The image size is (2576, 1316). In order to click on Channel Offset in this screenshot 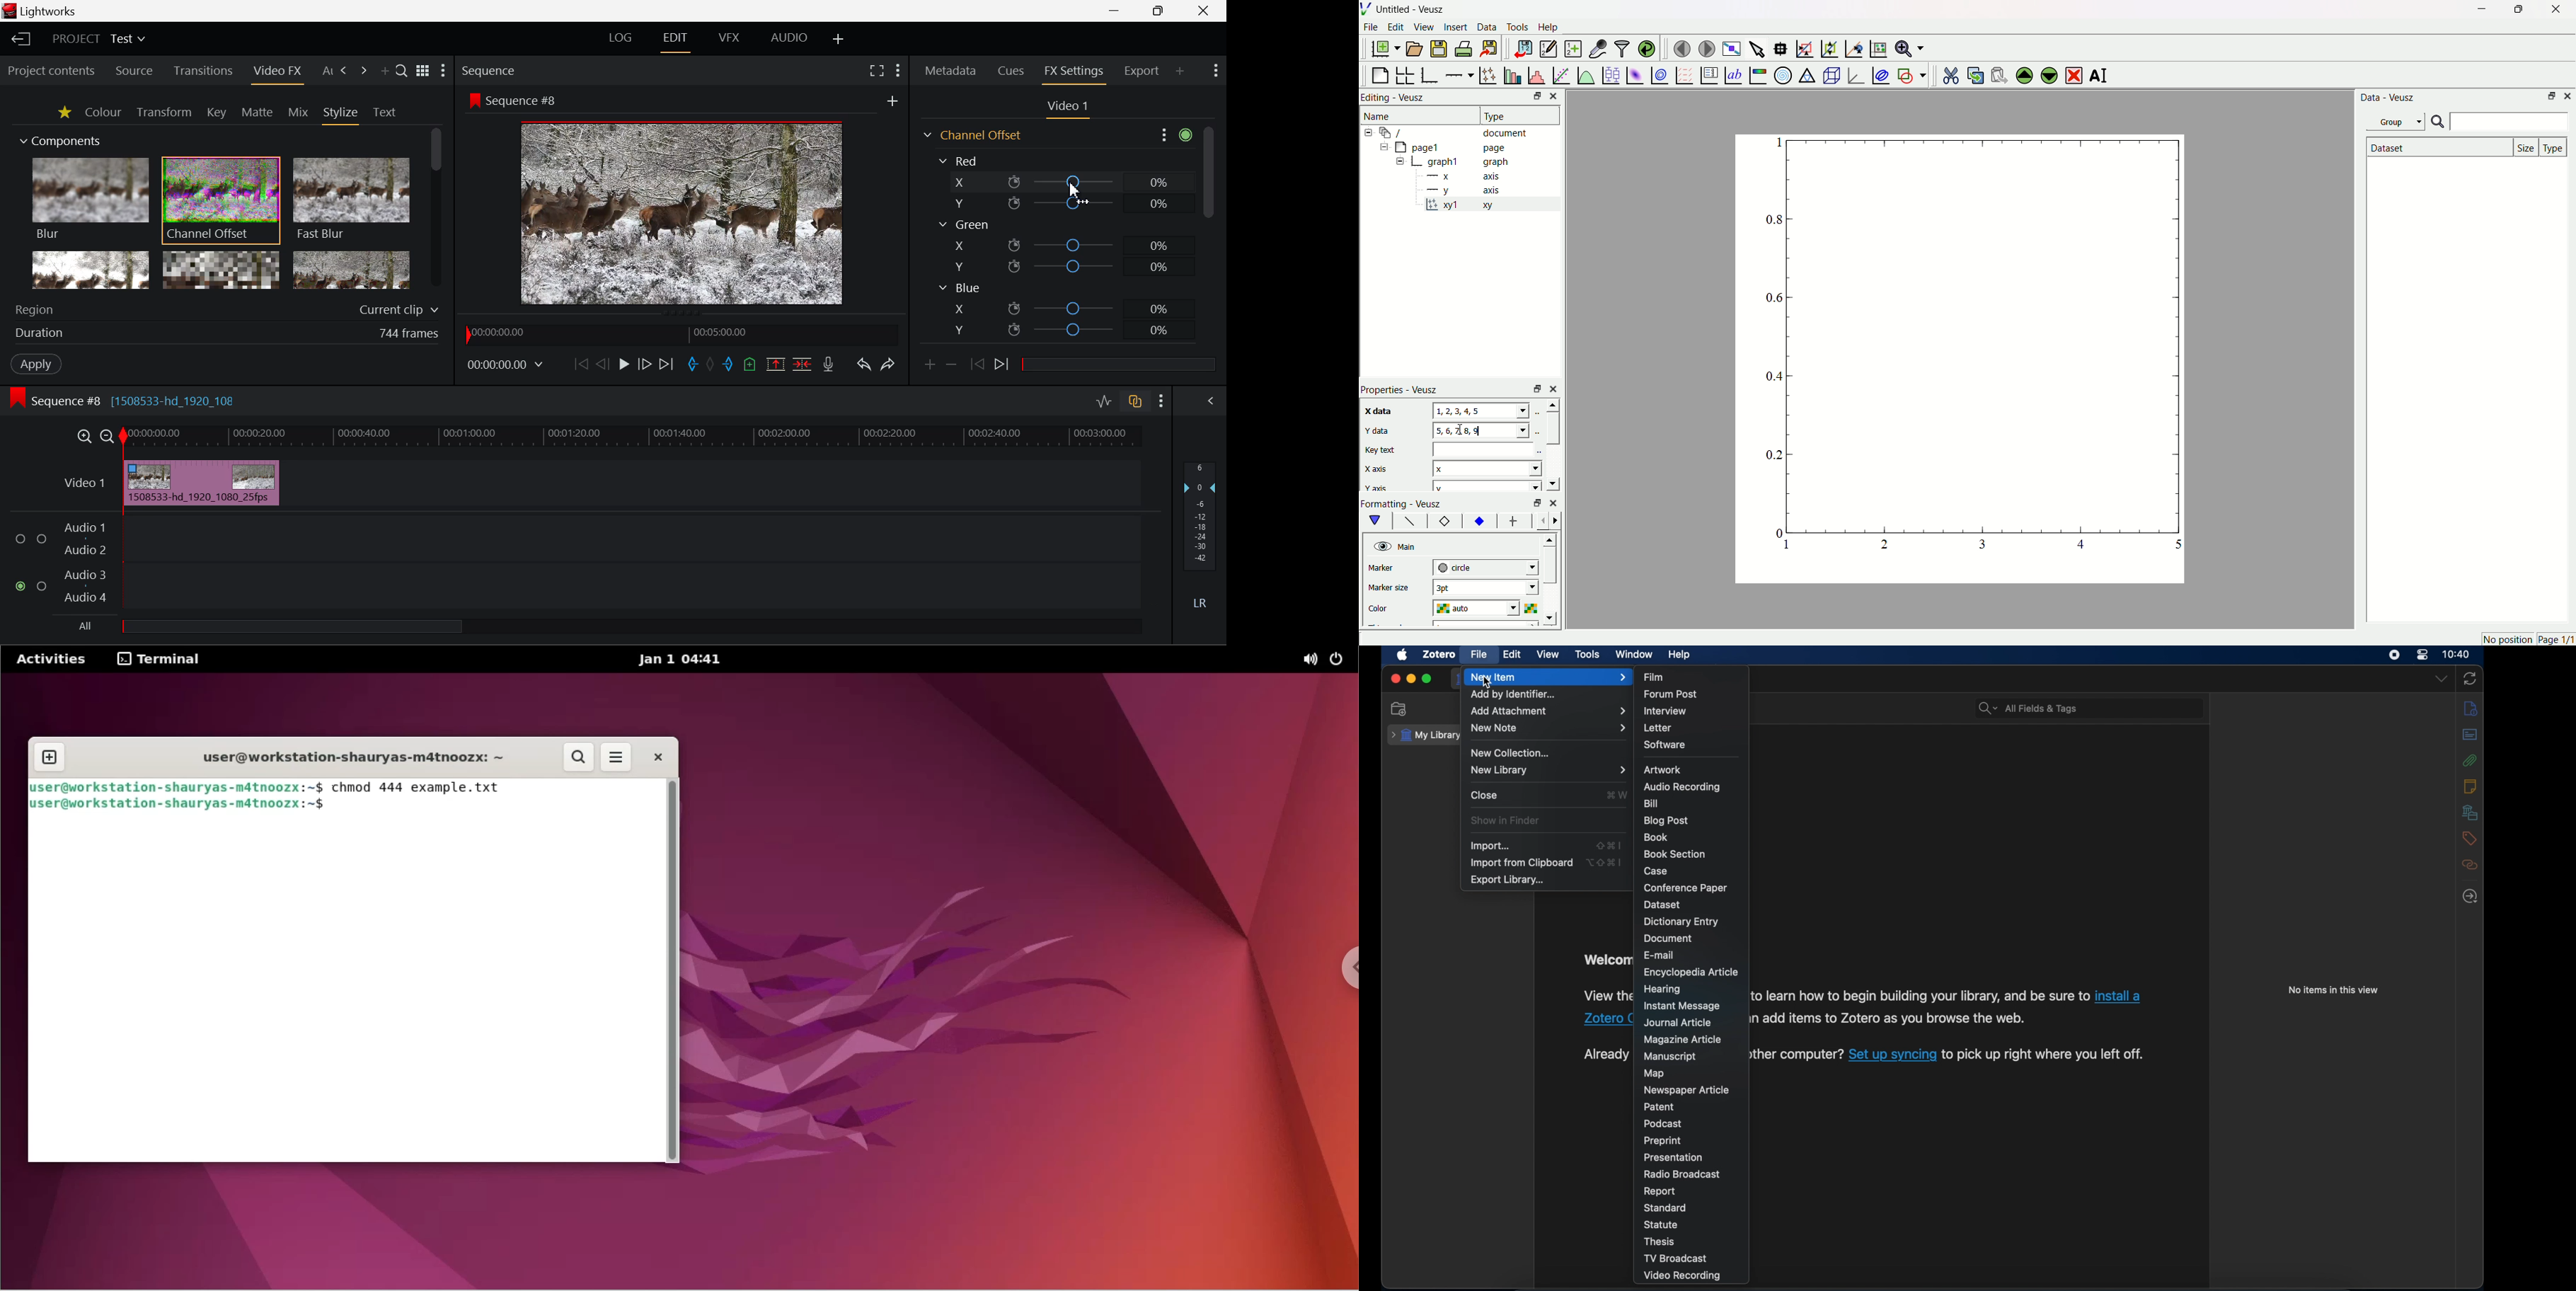, I will do `click(971, 135)`.